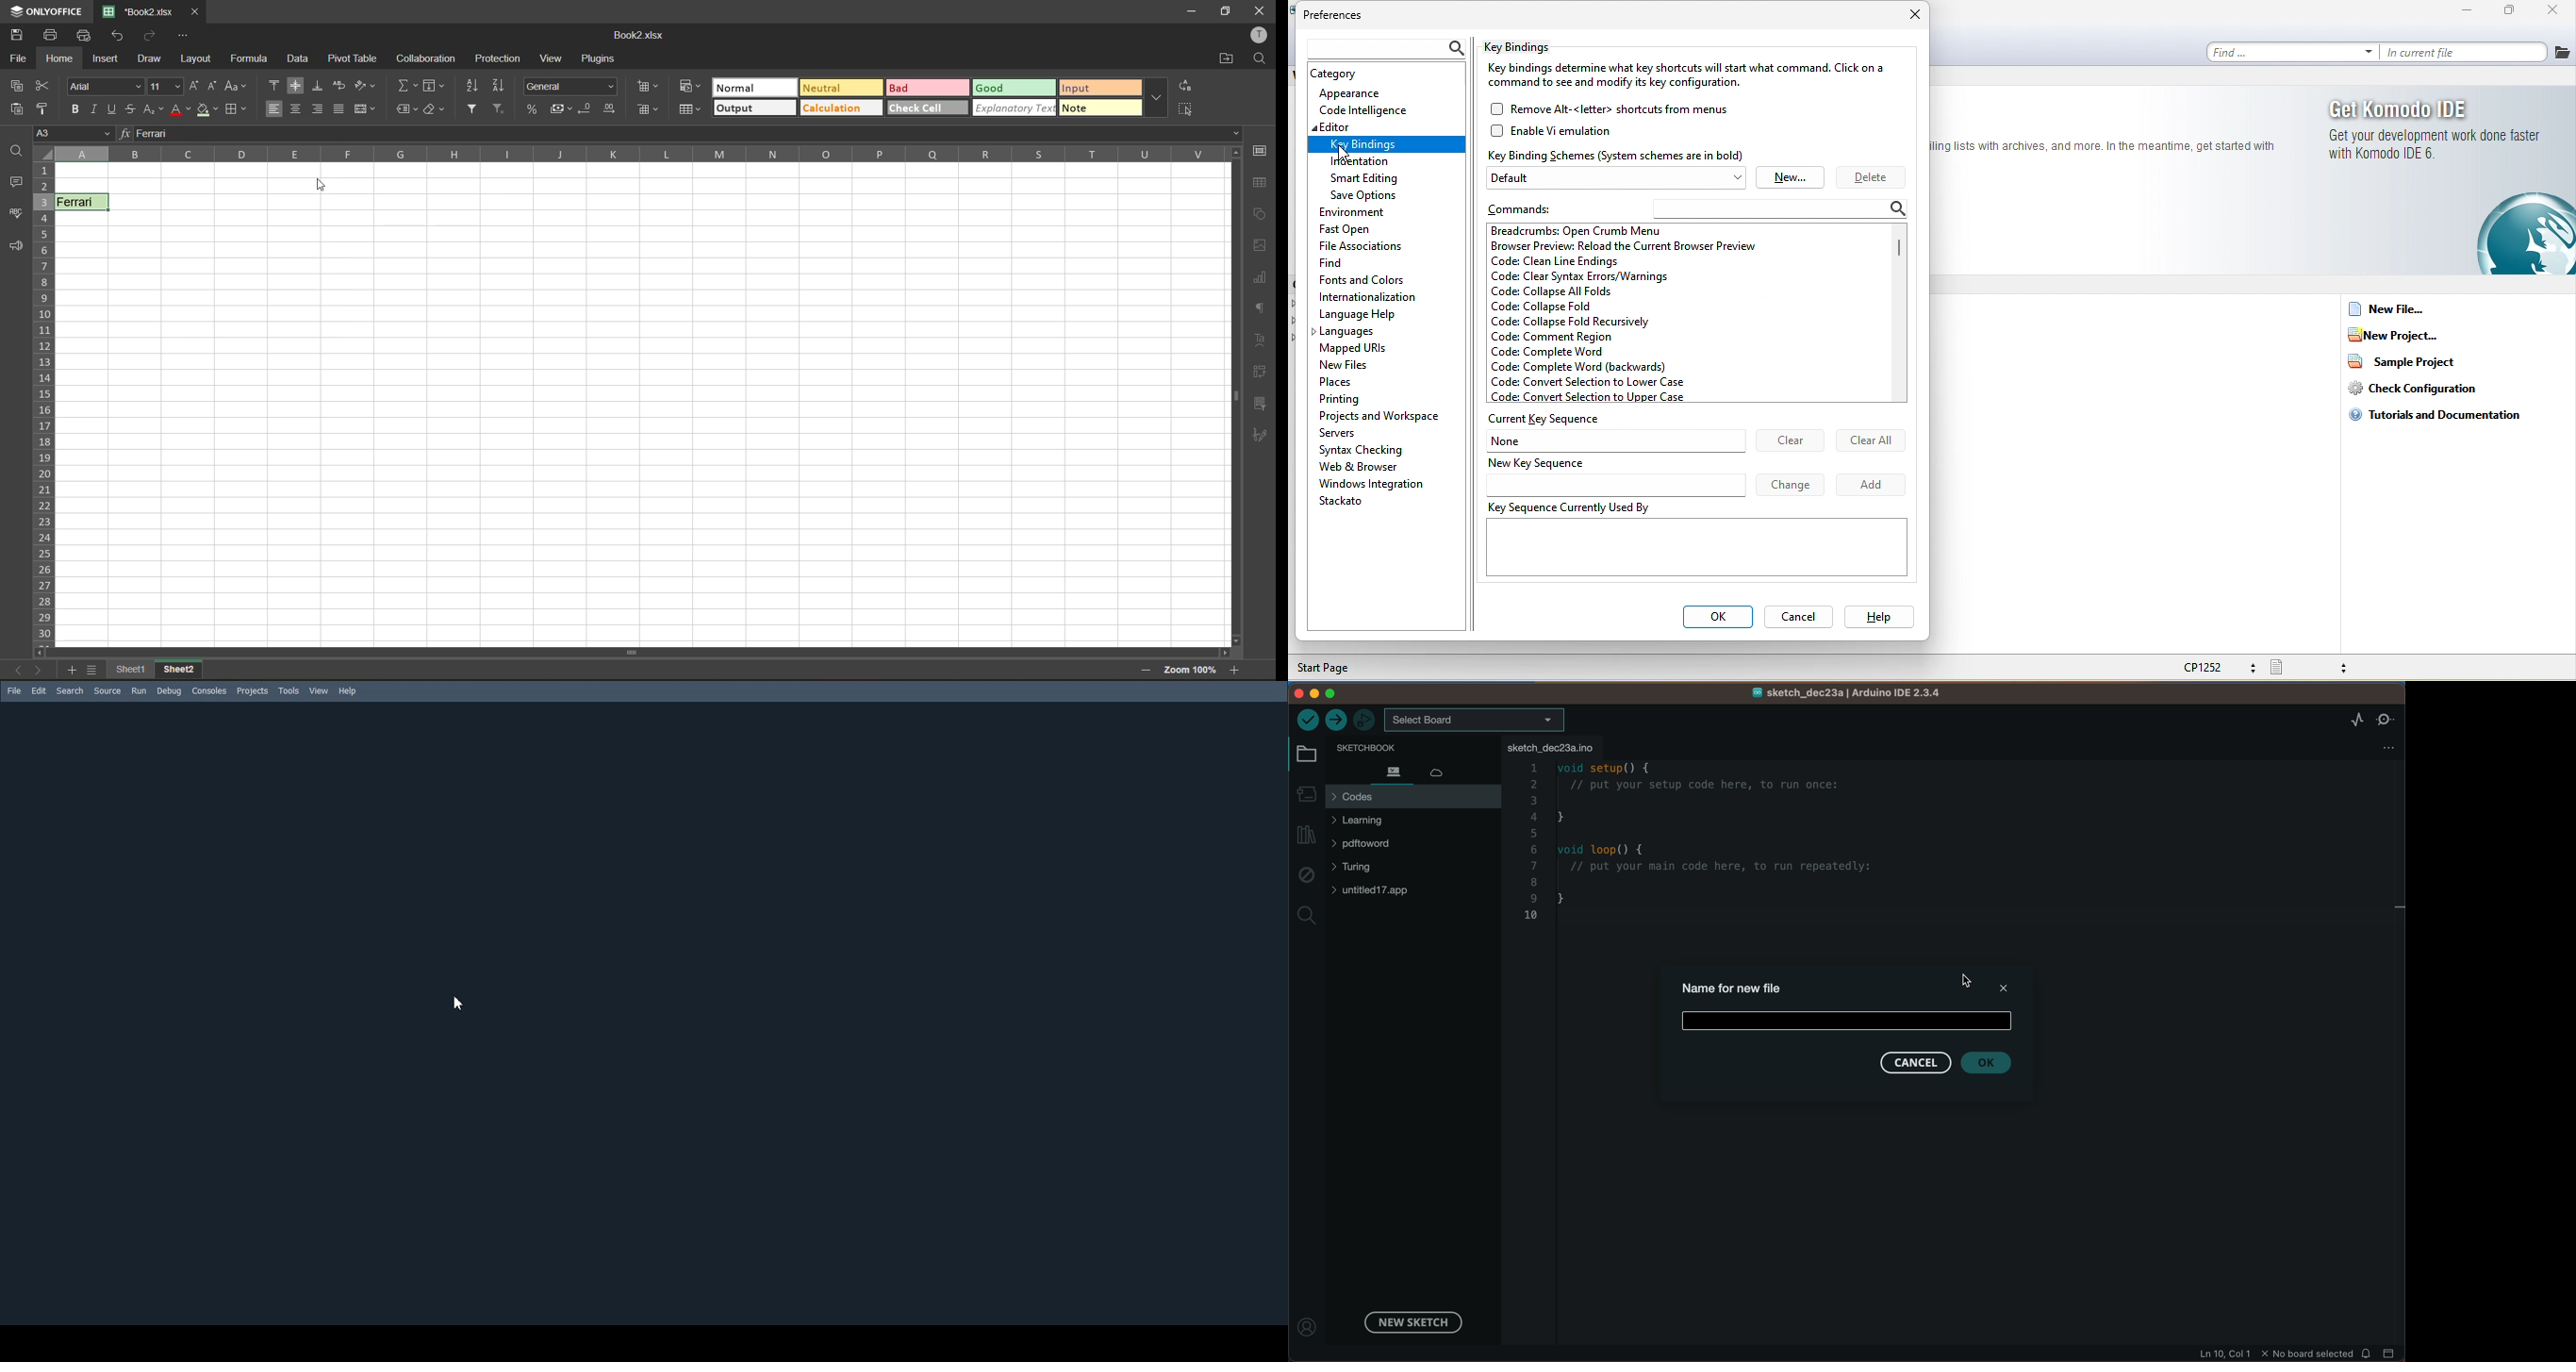  What do you see at coordinates (1385, 144) in the screenshot?
I see `Open the "Keyboard Shortcuts" section appear` at bounding box center [1385, 144].